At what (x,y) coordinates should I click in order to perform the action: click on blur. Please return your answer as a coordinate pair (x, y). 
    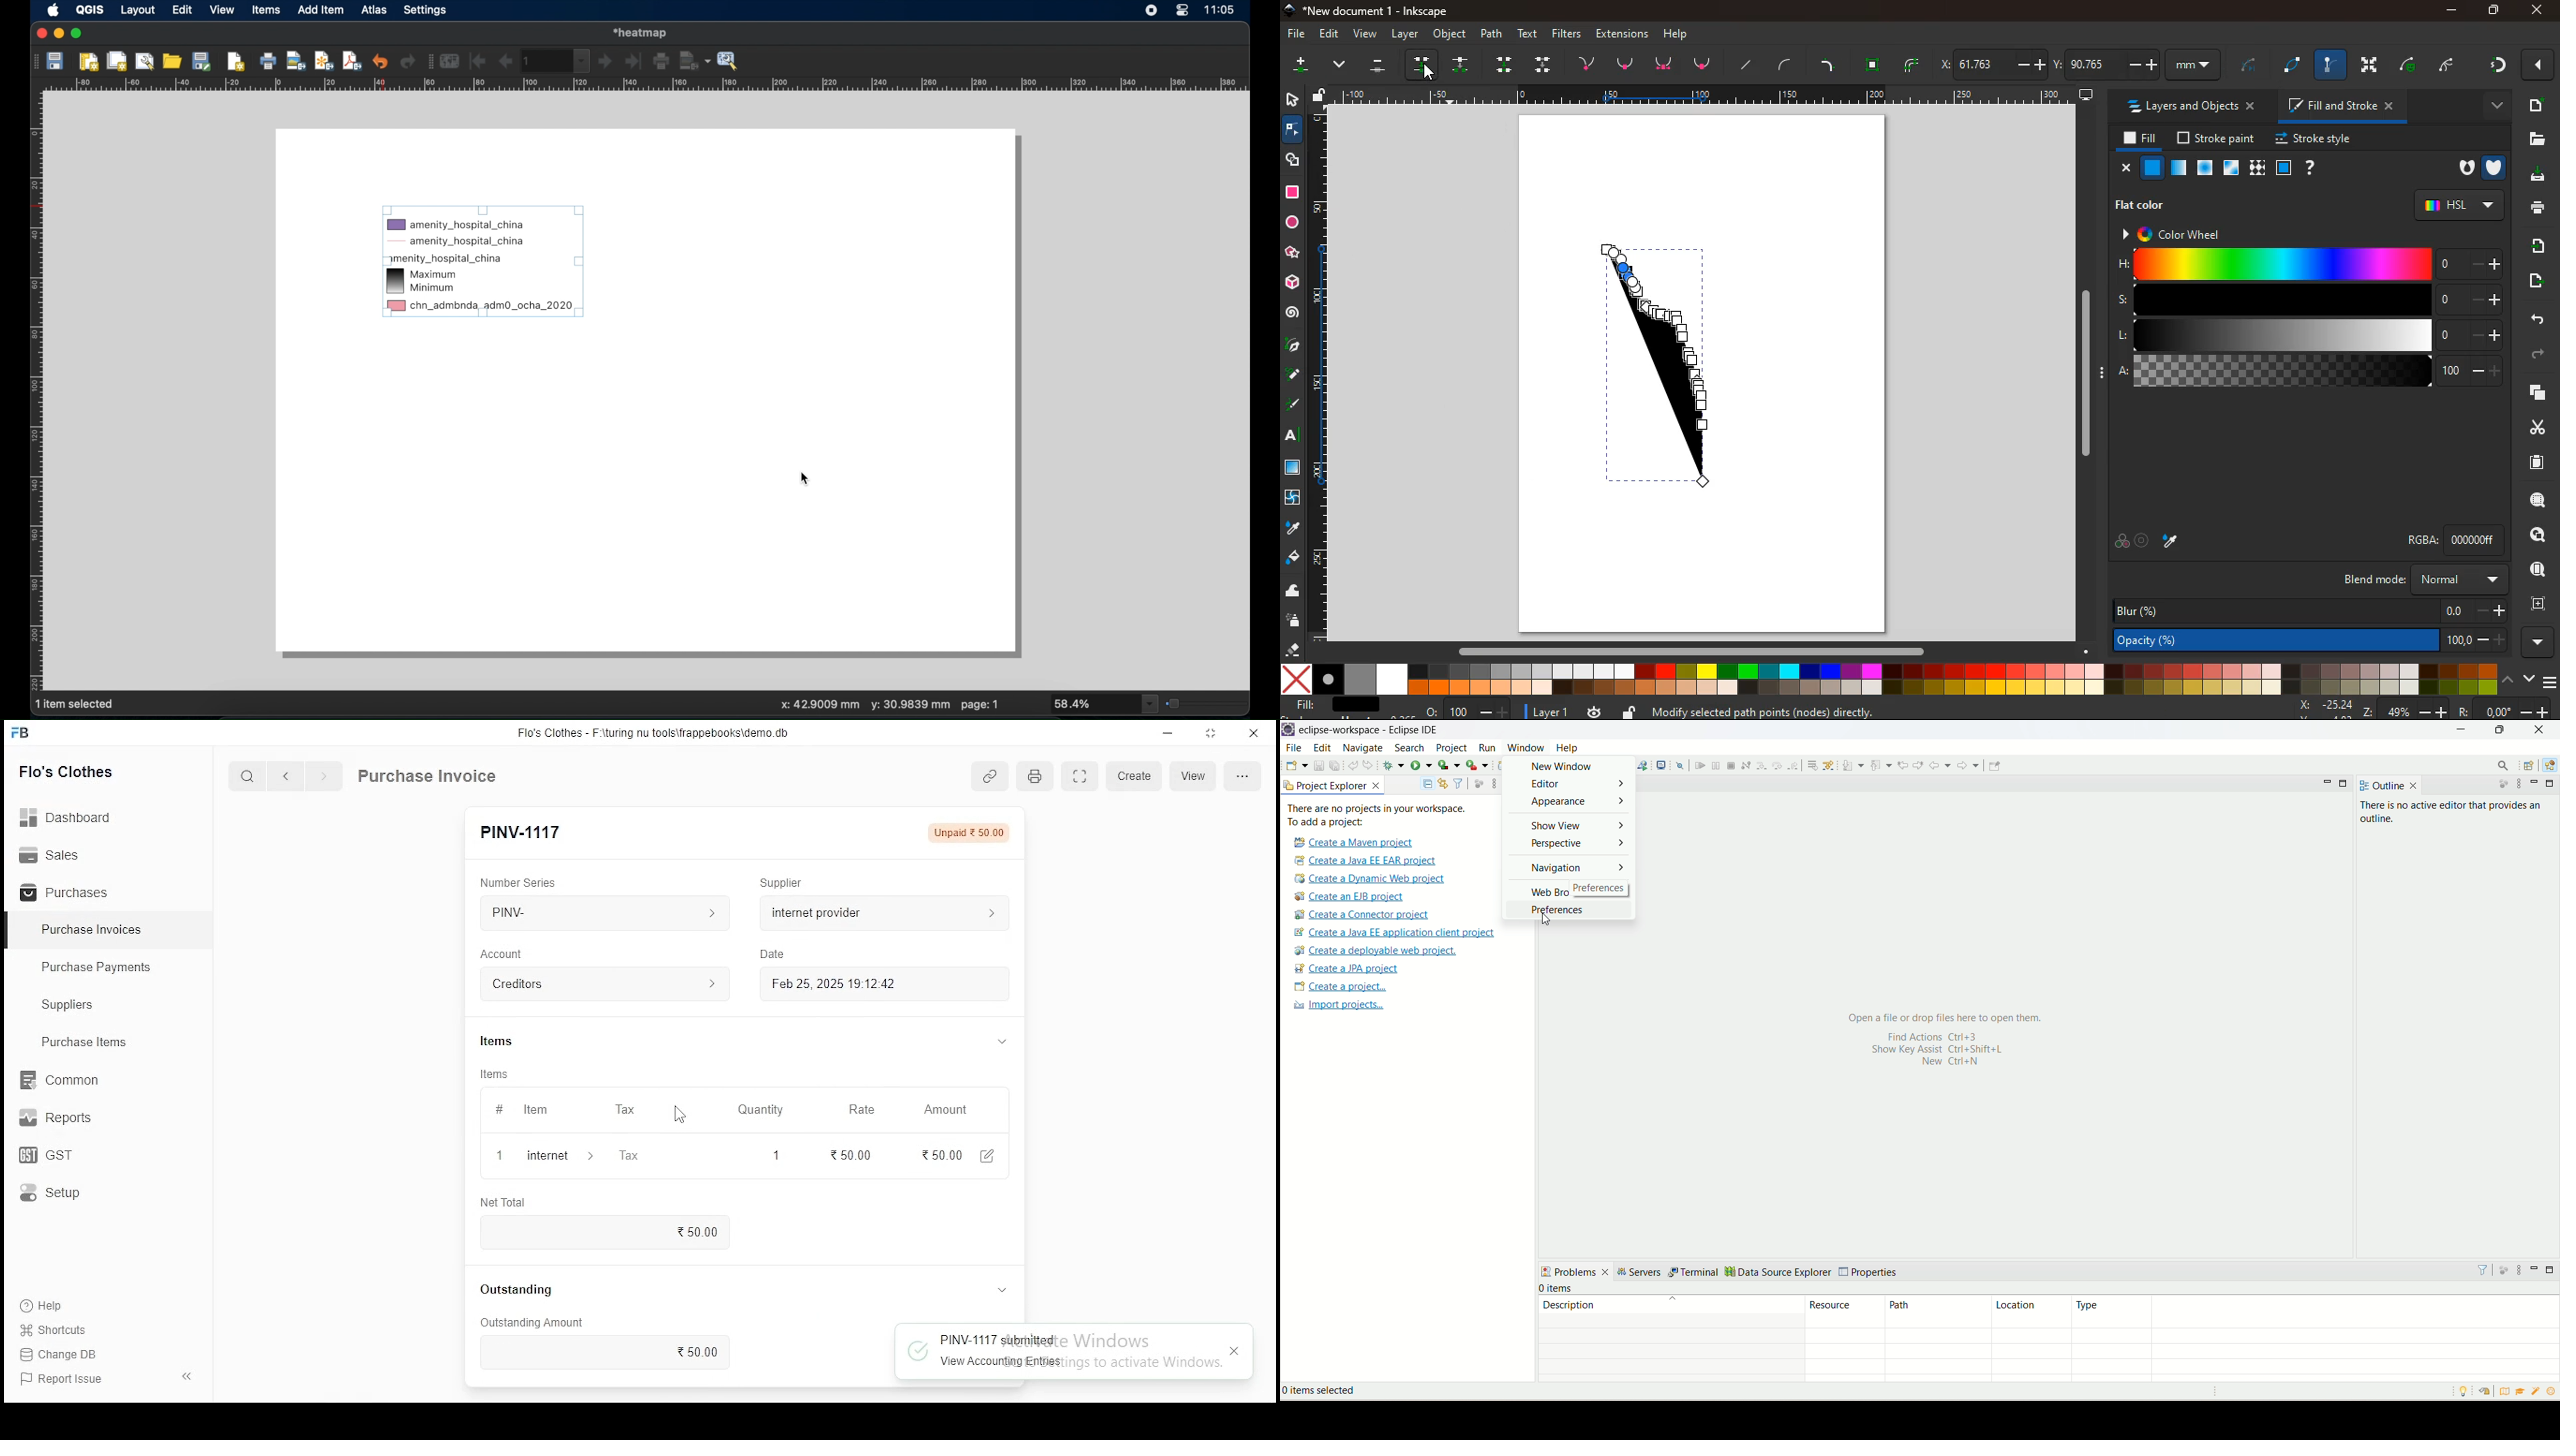
    Looking at the image, I should click on (2310, 612).